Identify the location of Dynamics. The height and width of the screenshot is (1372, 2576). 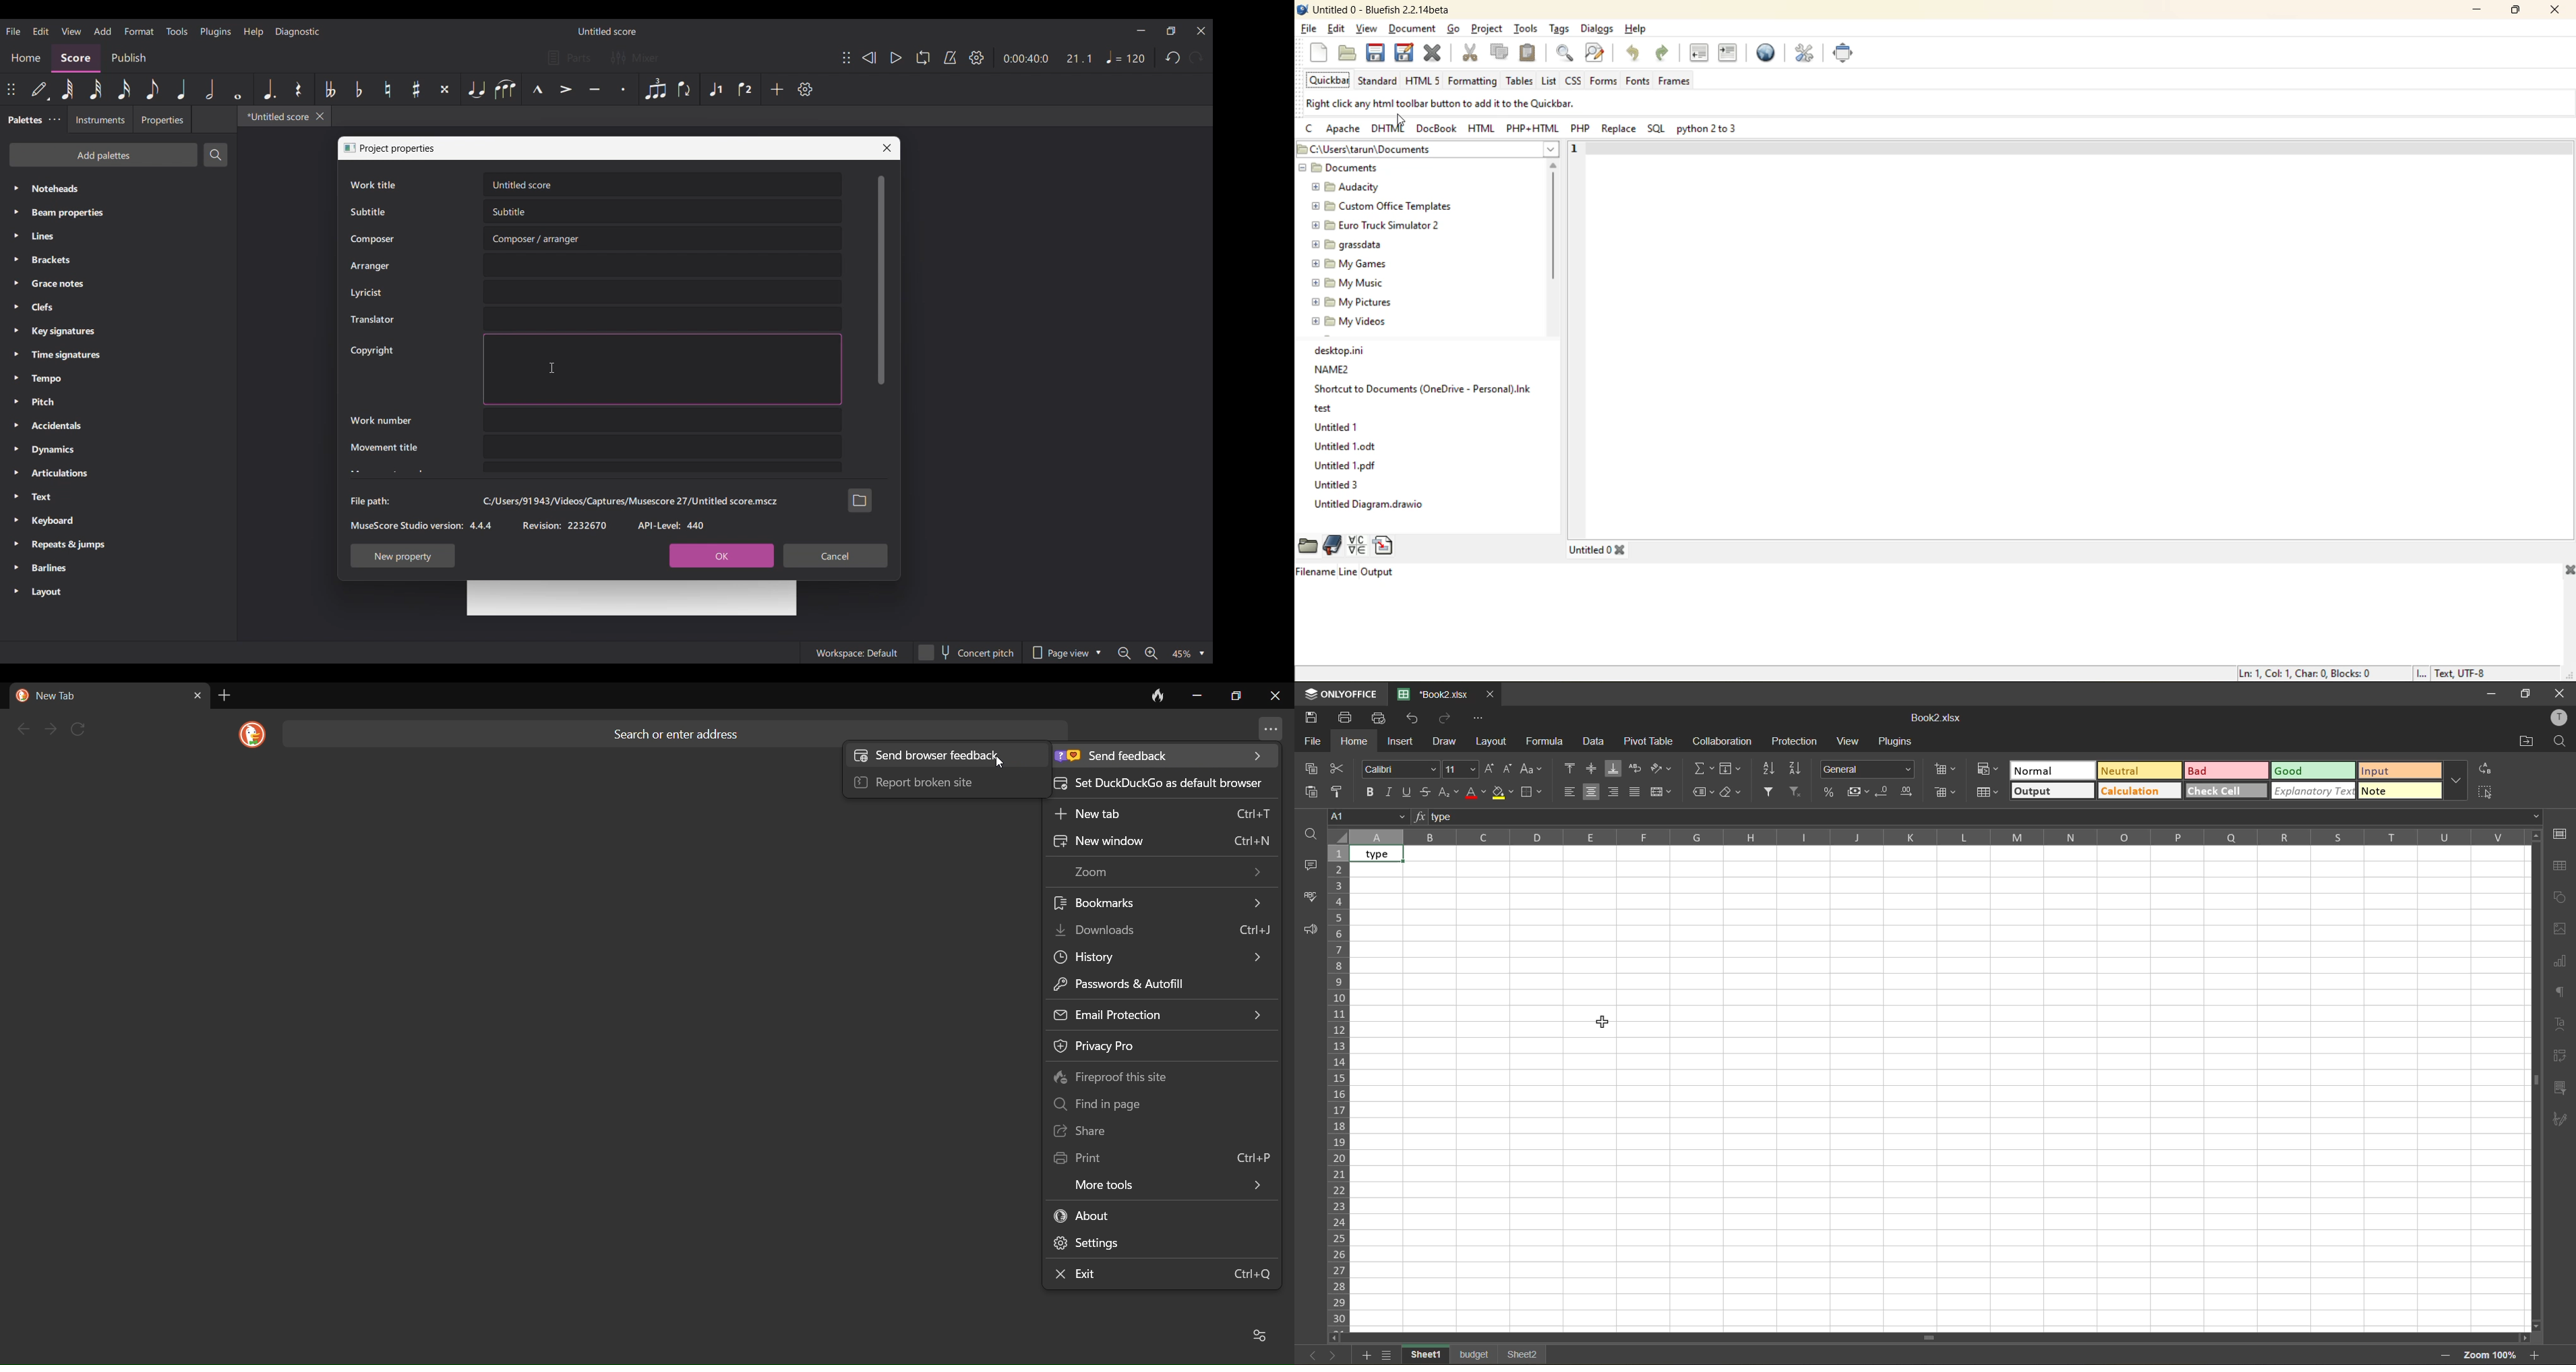
(118, 450).